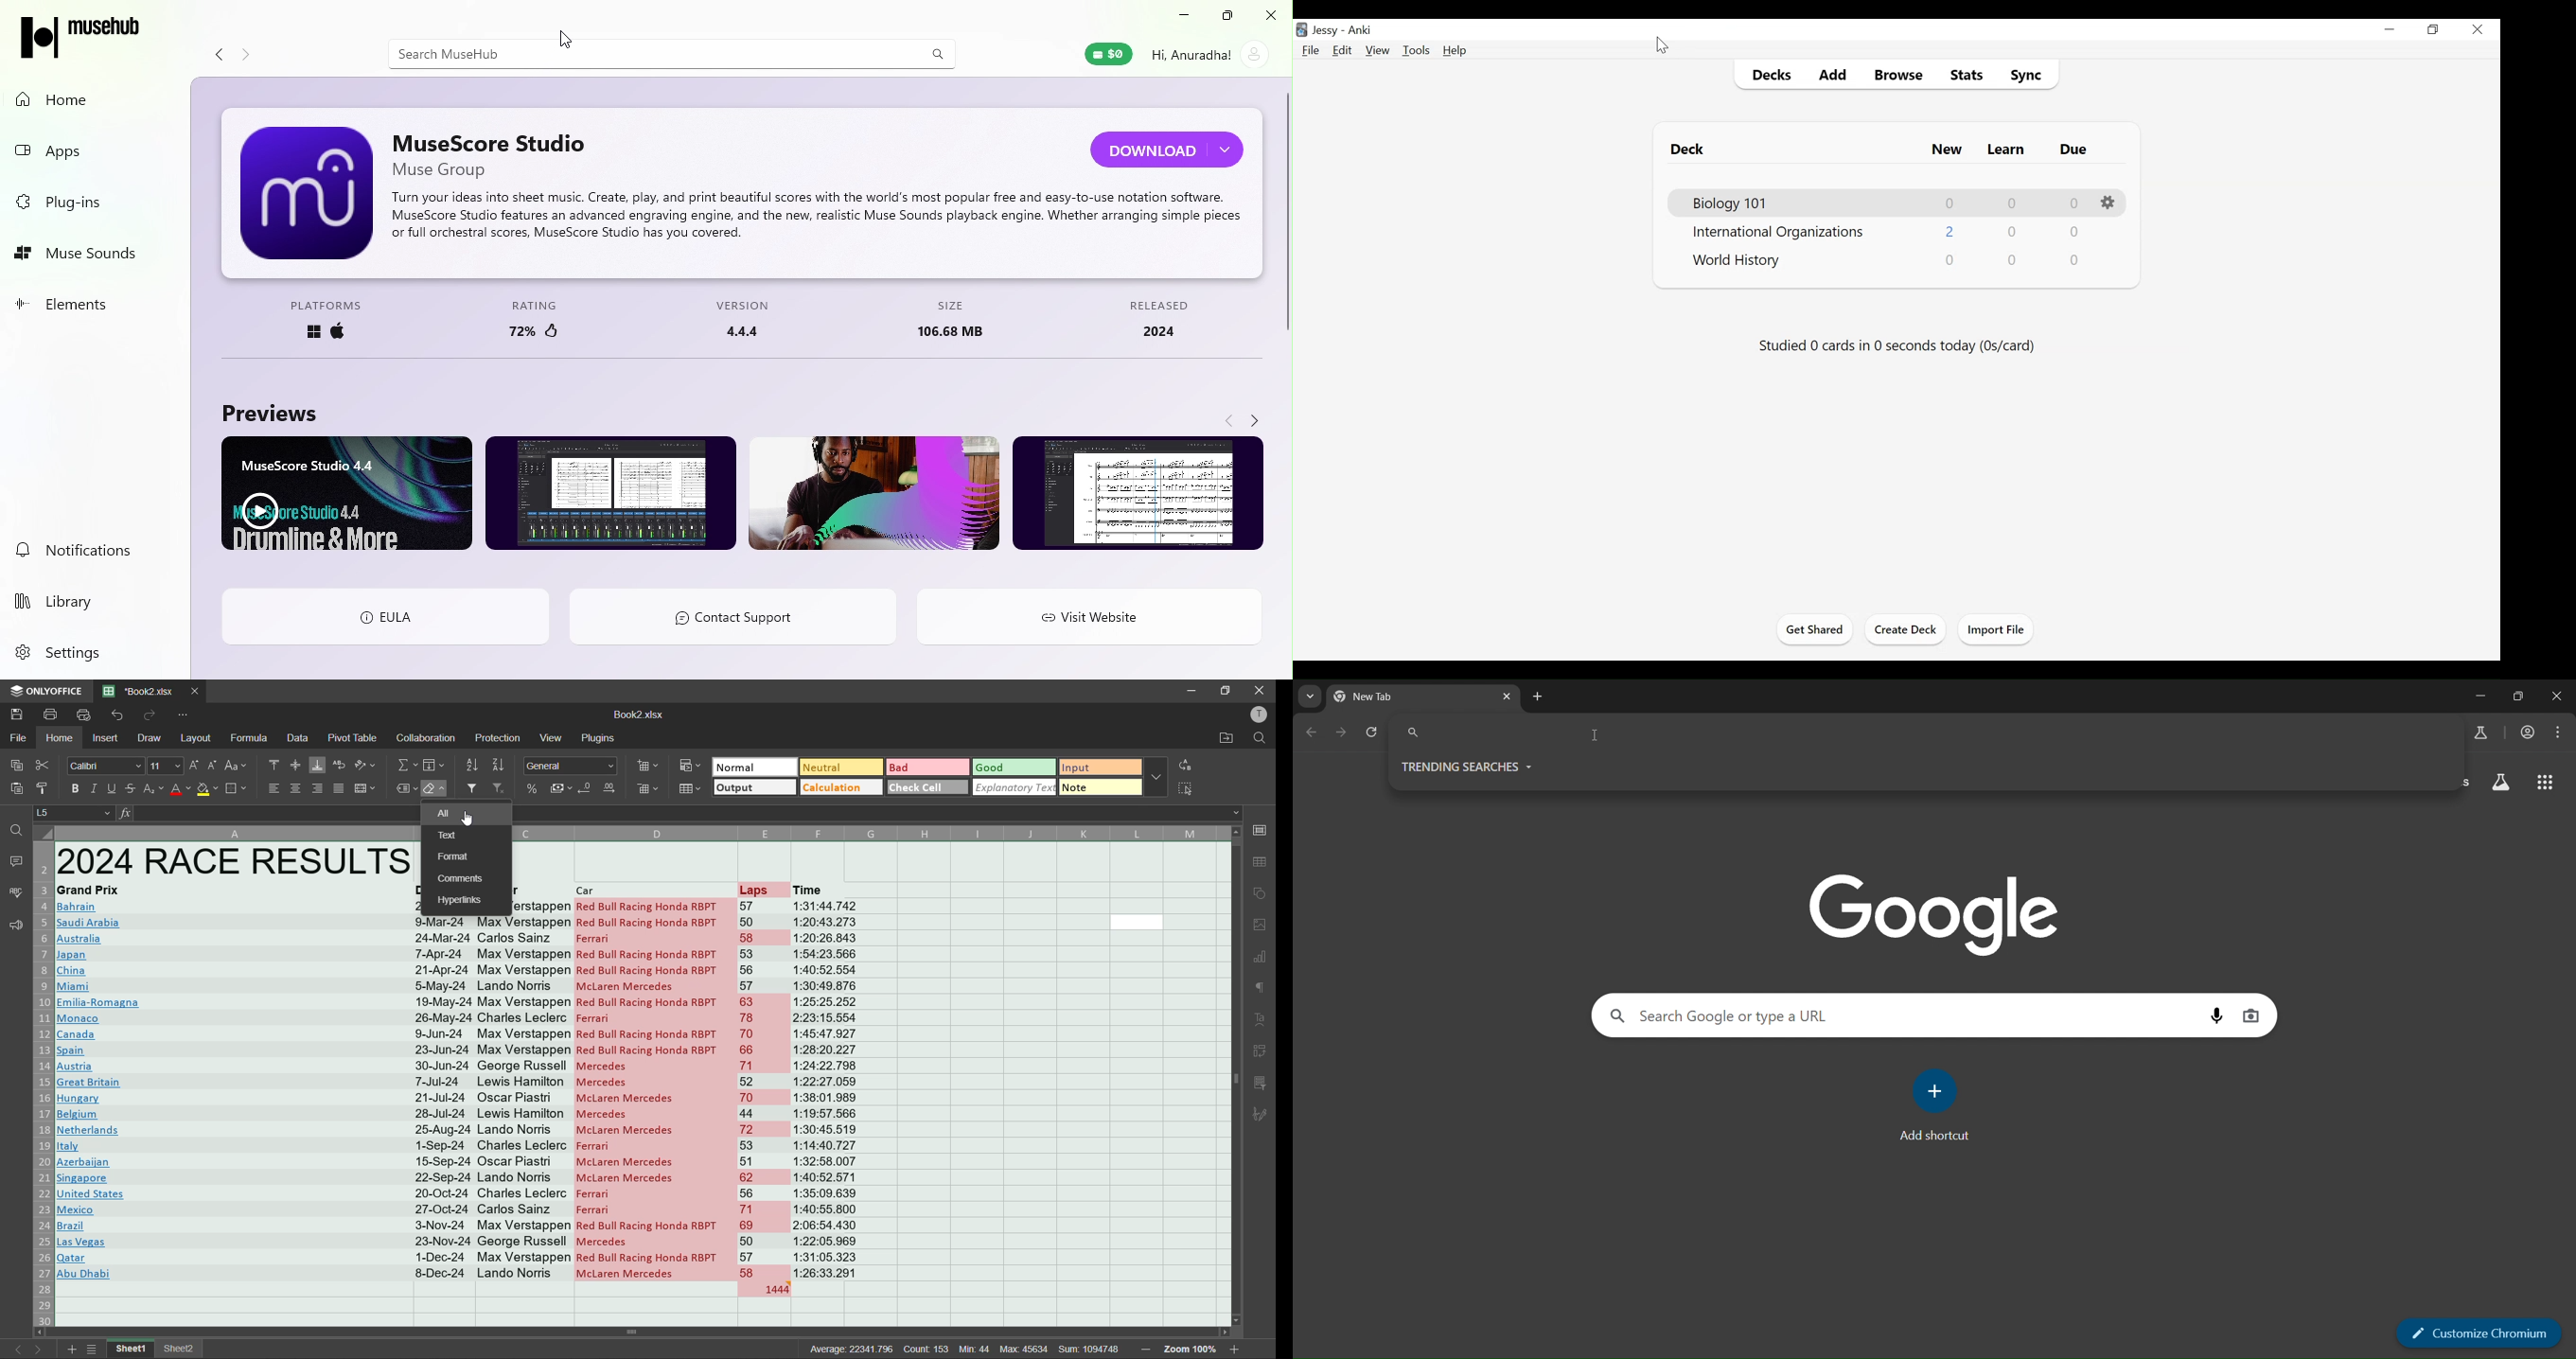  I want to click on Maximize, so click(1226, 16).